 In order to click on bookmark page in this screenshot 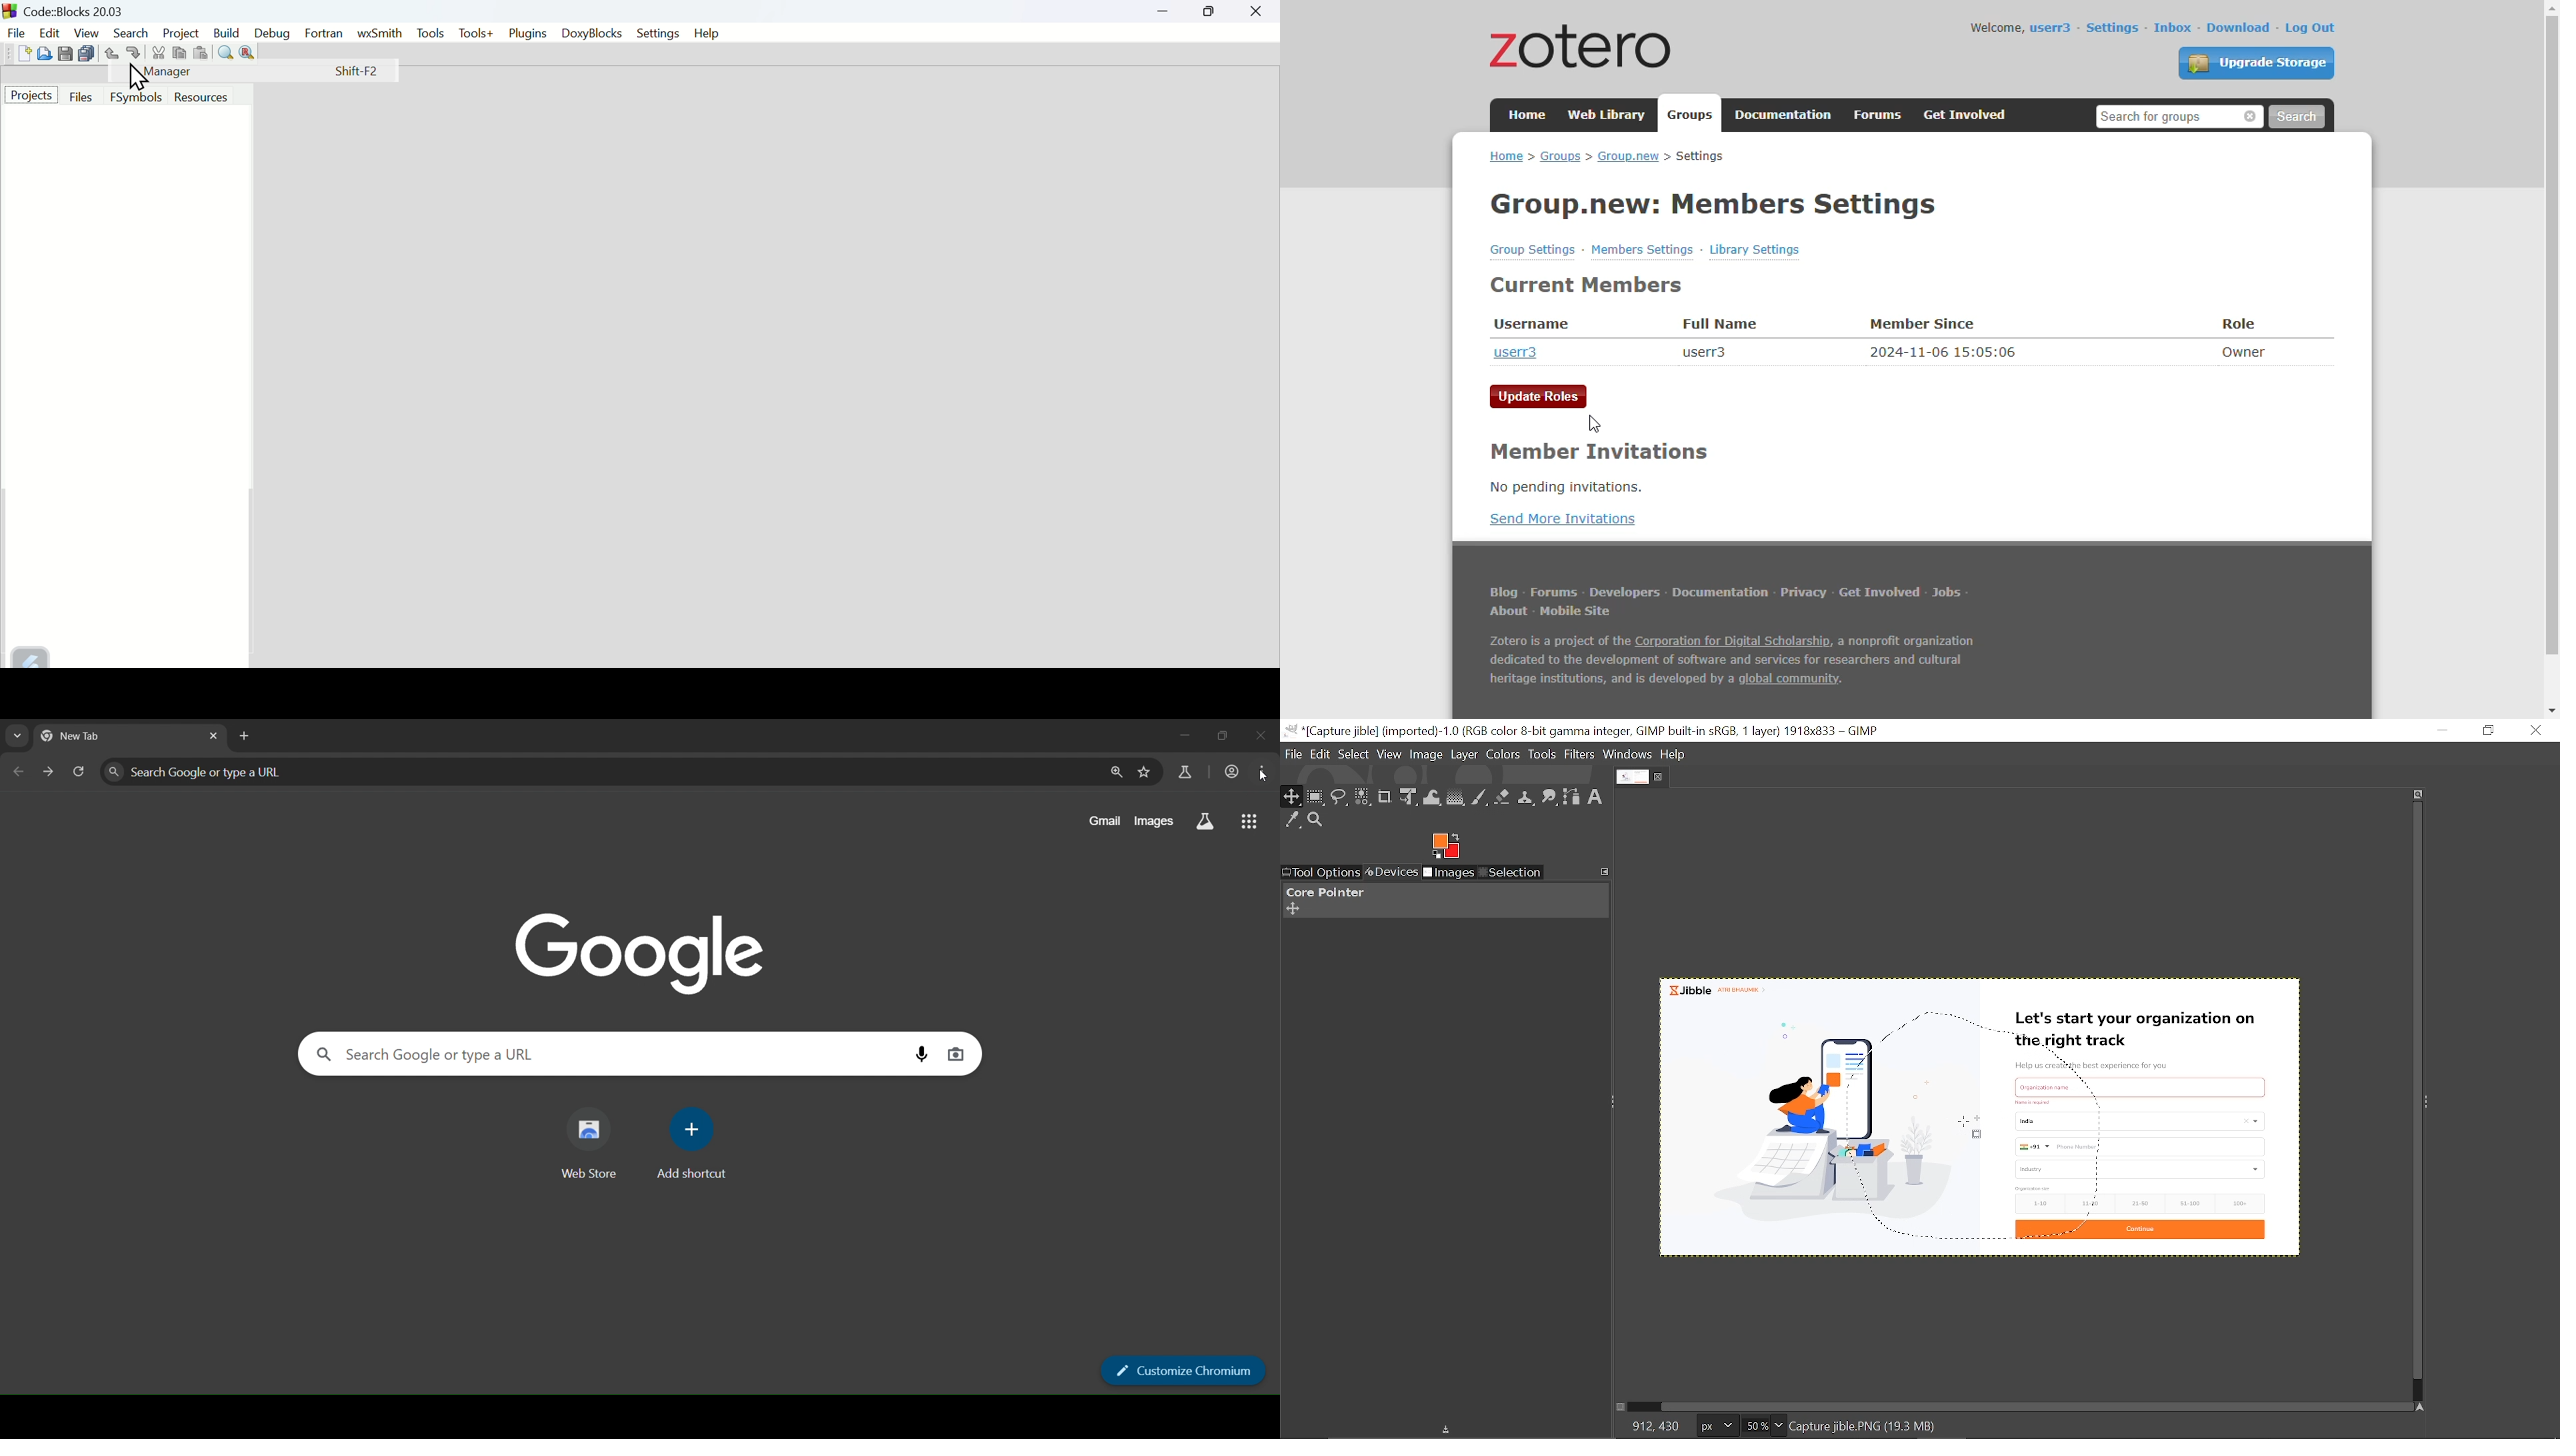, I will do `click(1145, 773)`.